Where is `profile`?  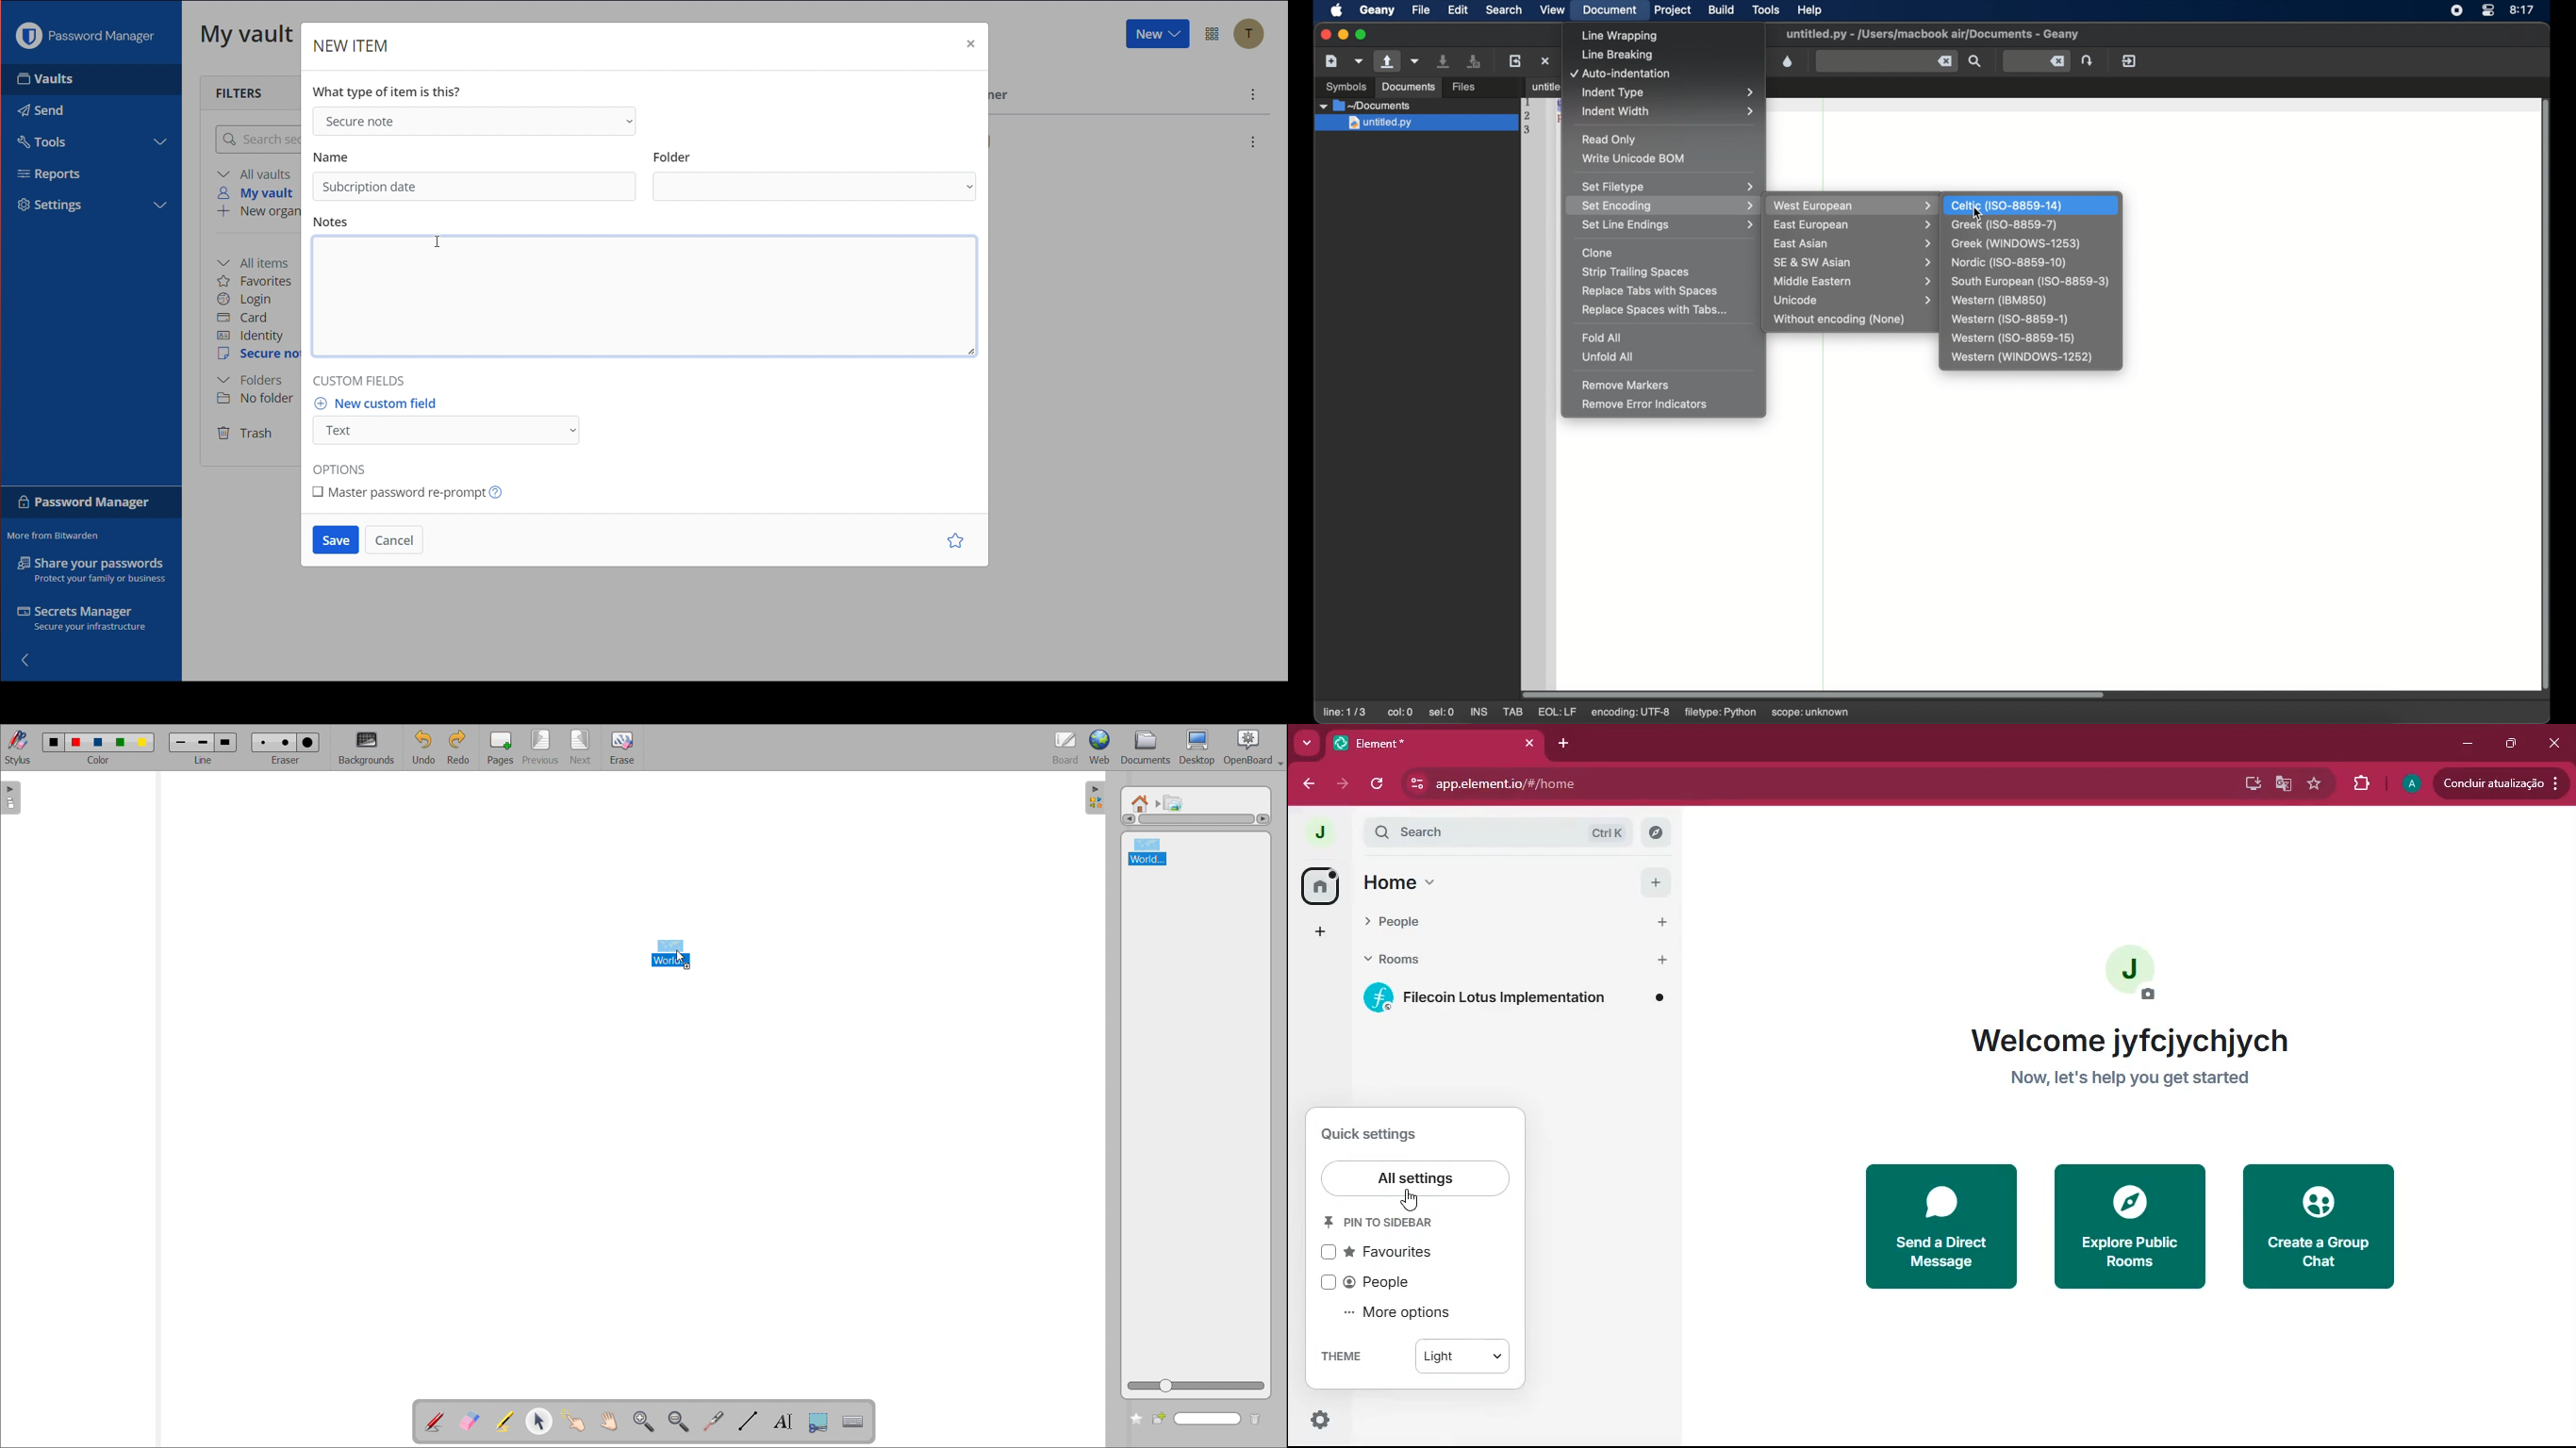
profile is located at coordinates (2408, 783).